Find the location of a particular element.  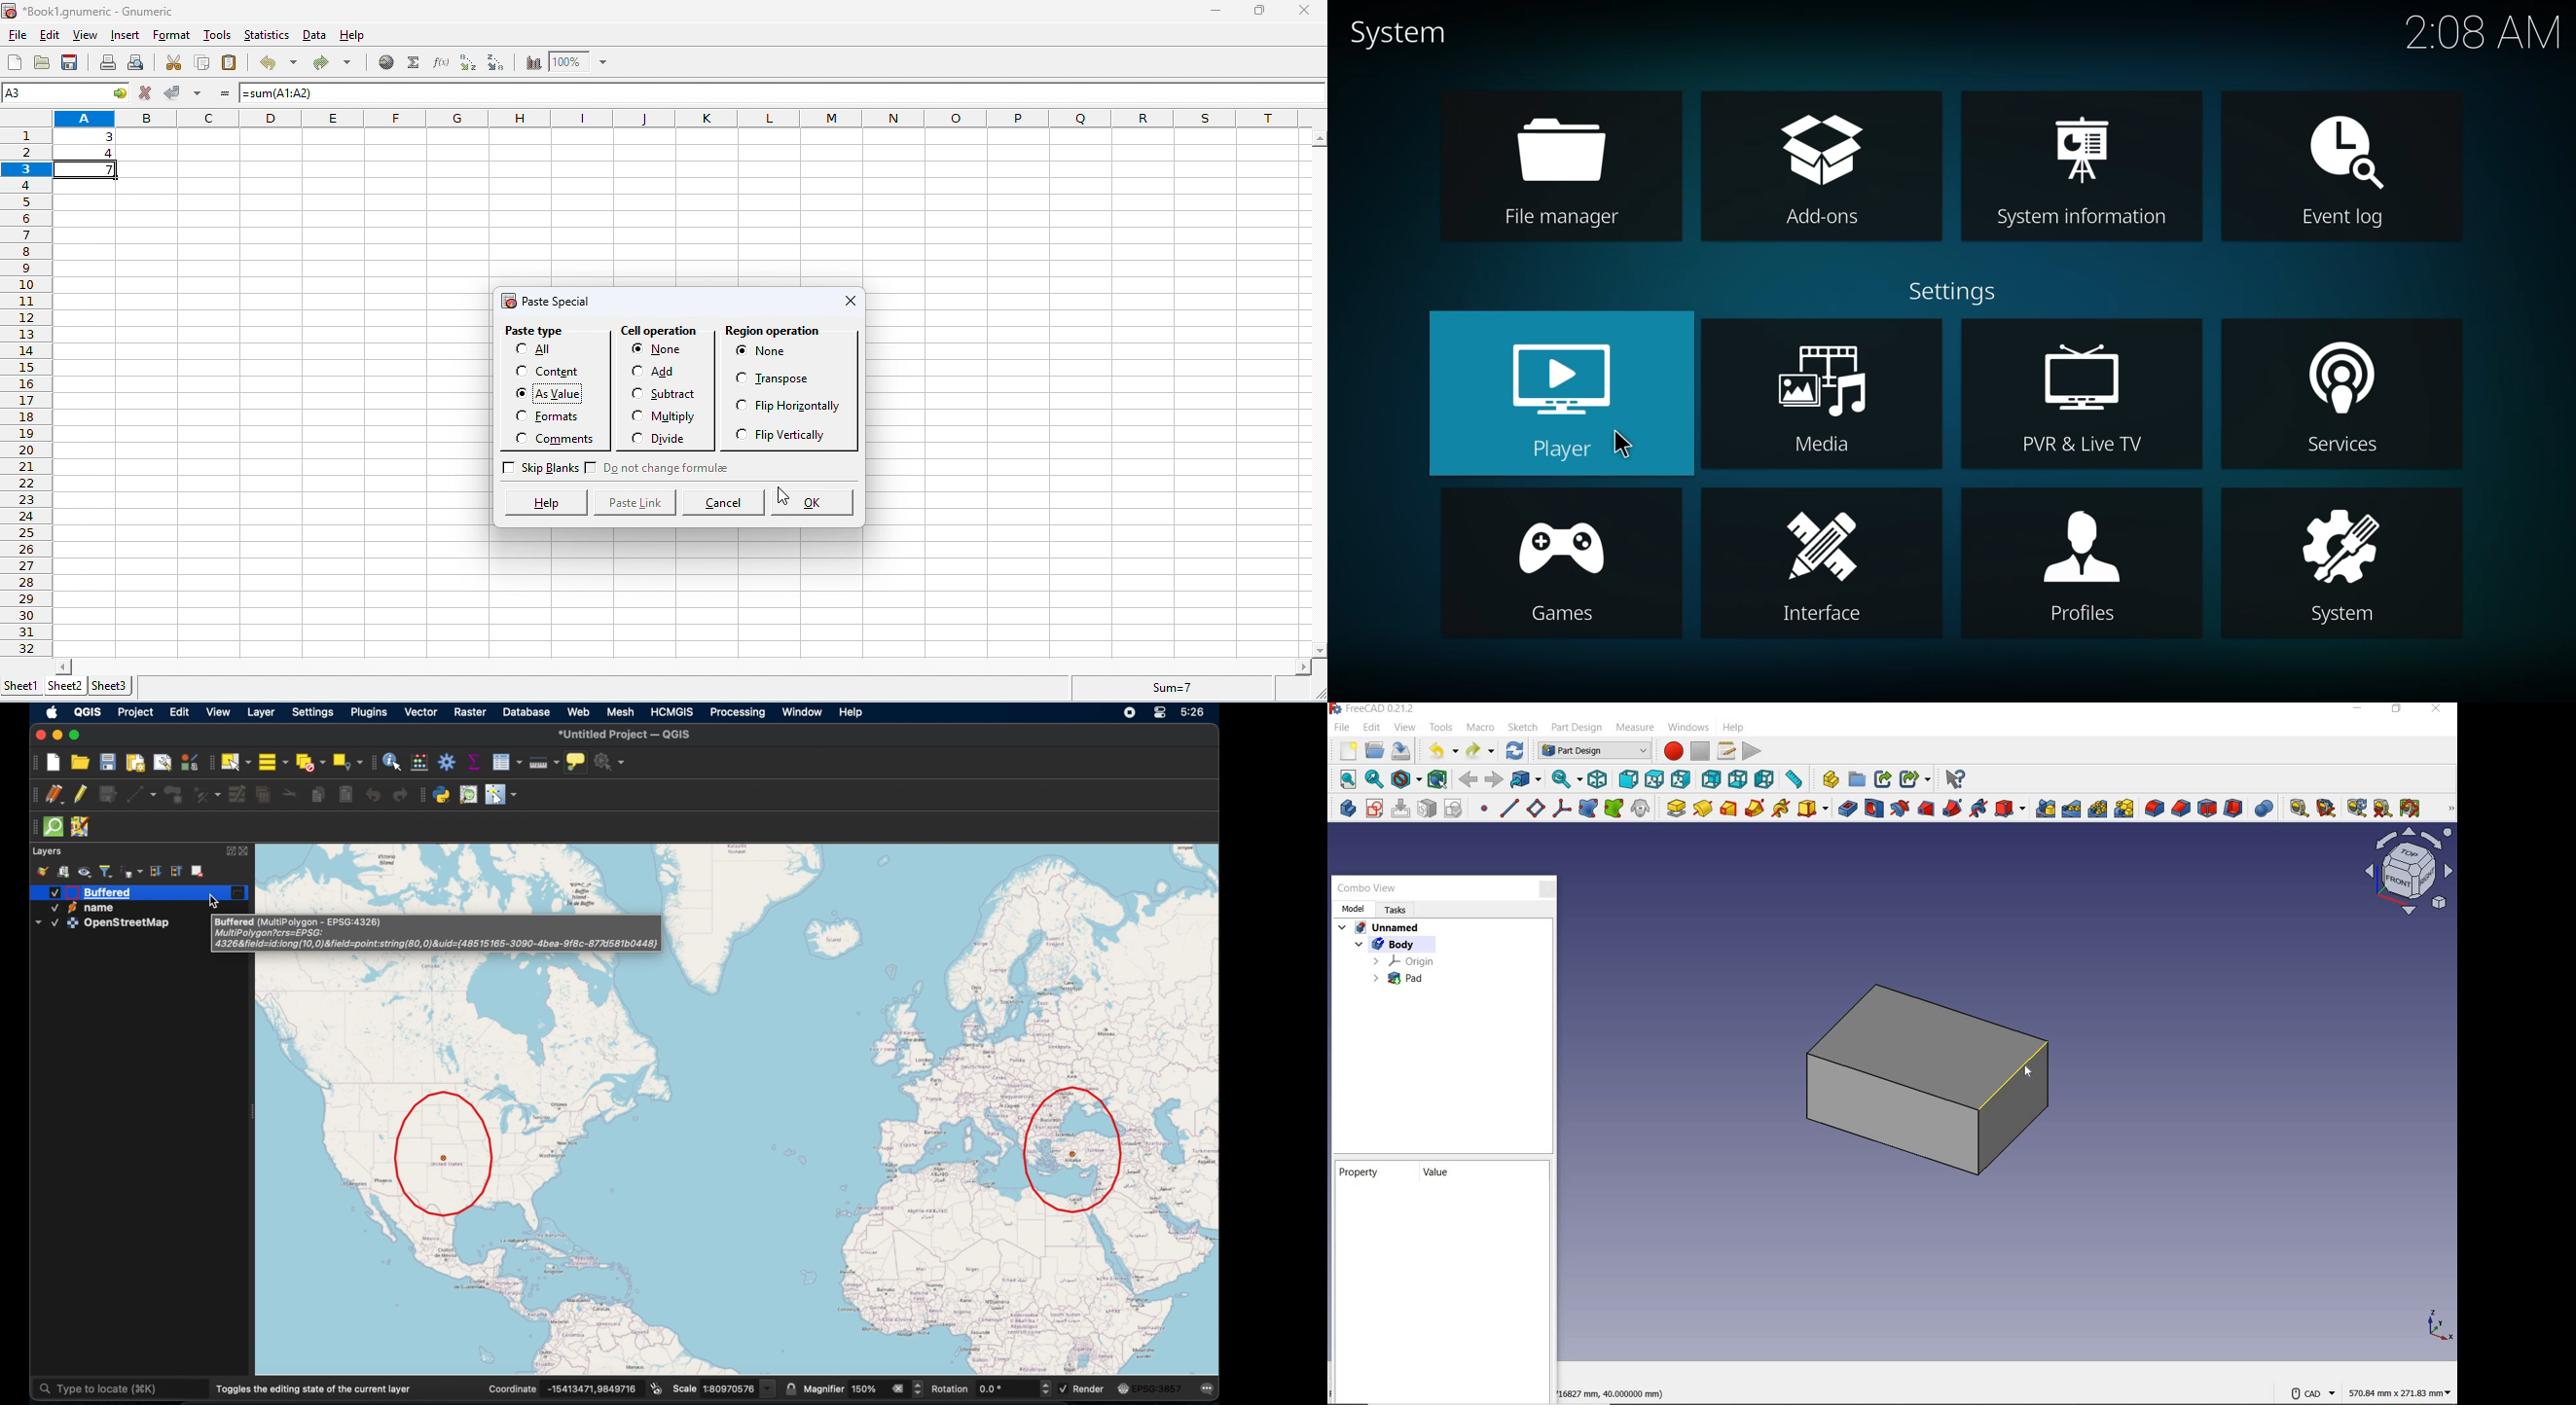

Book1.gnumeric - Gnumeric is located at coordinates (91, 13).